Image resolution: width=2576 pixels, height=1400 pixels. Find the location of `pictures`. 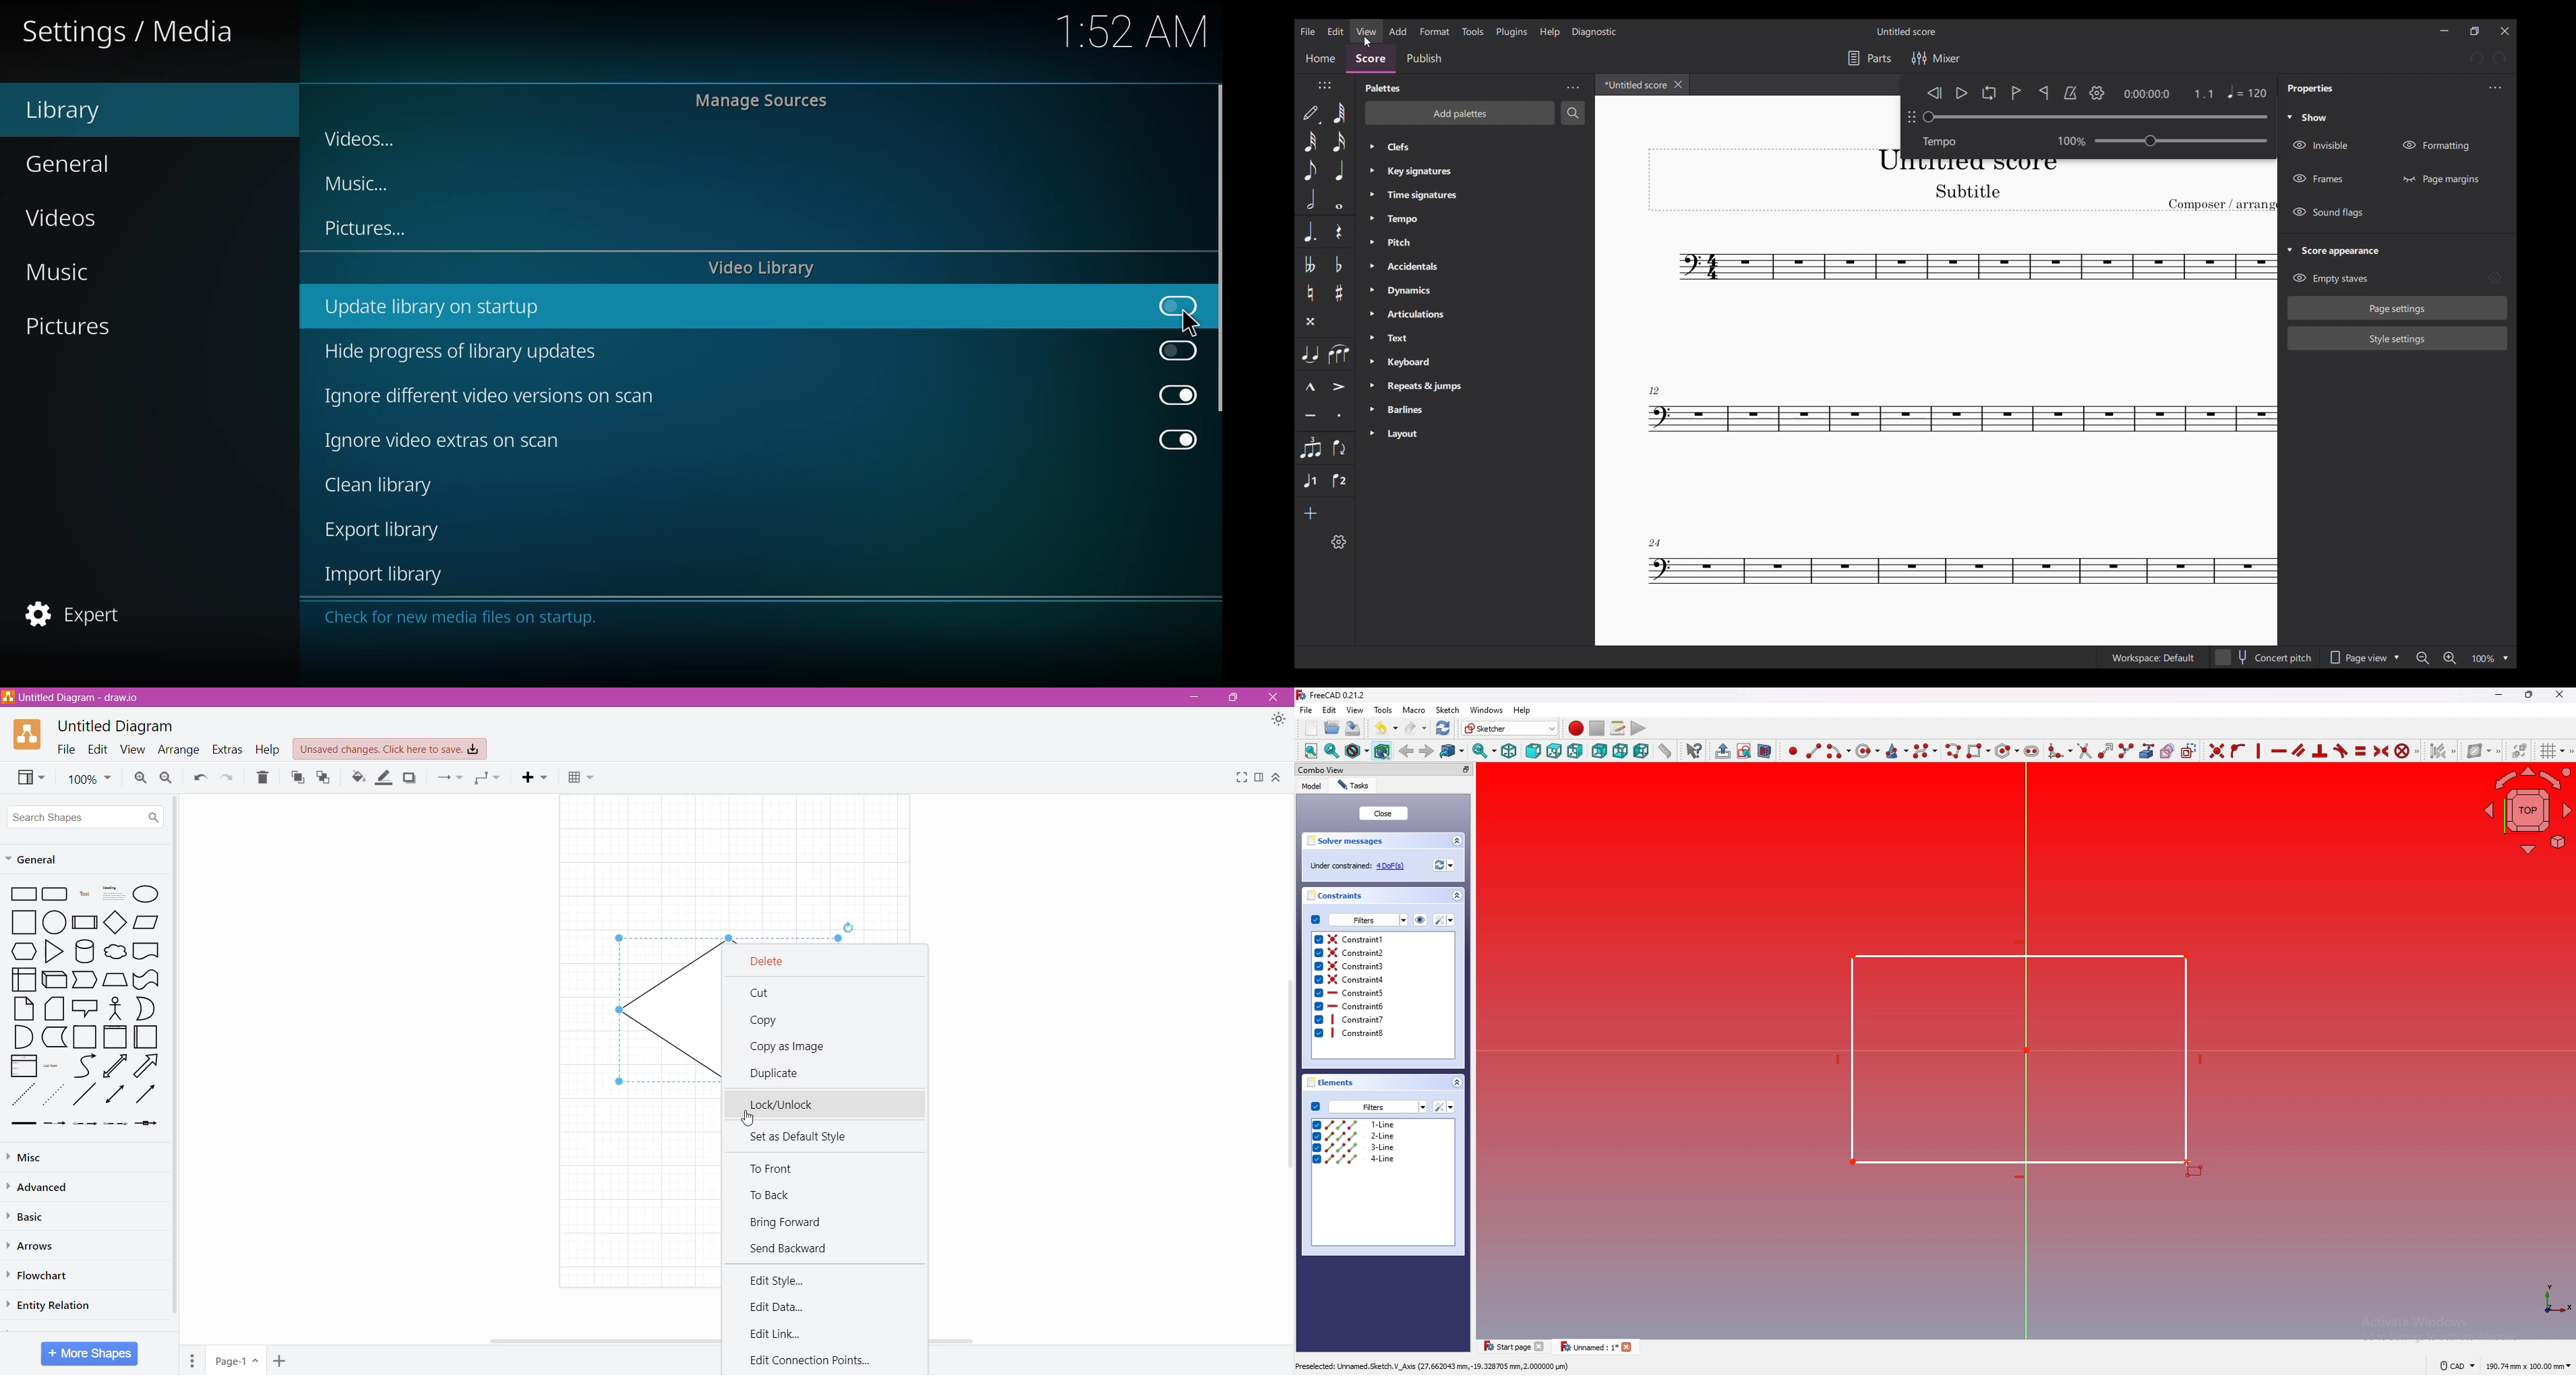

pictures is located at coordinates (75, 328).